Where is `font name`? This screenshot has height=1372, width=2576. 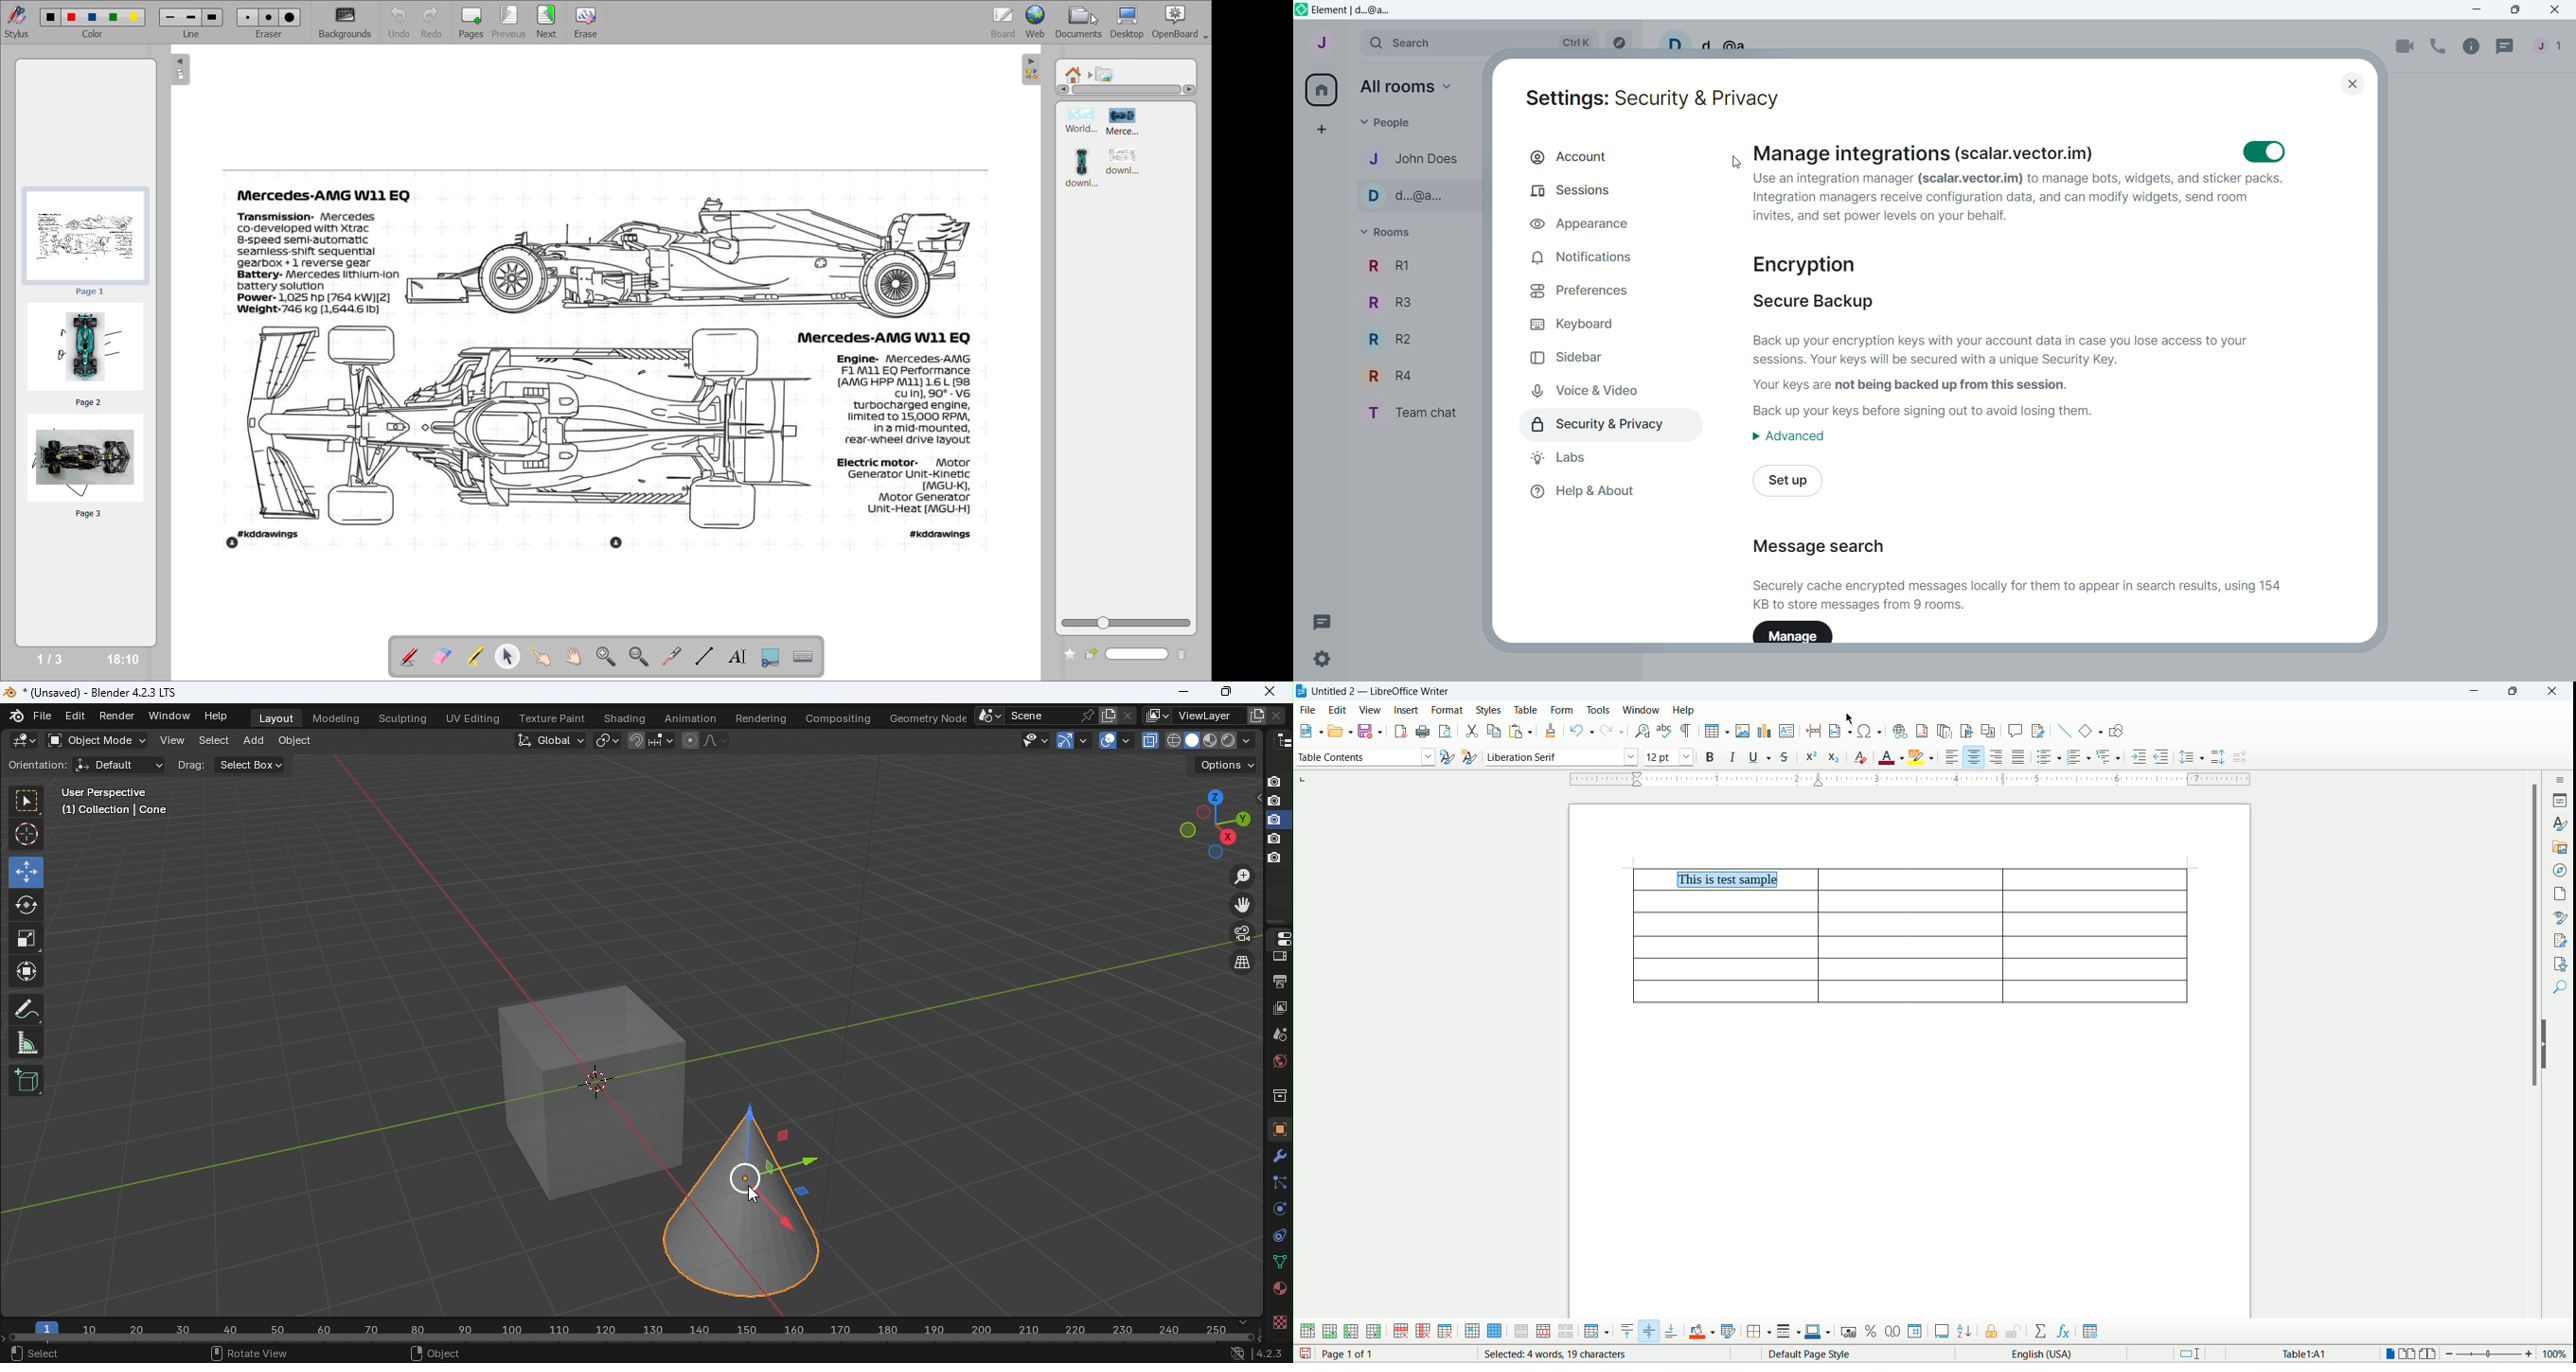
font name is located at coordinates (1562, 758).